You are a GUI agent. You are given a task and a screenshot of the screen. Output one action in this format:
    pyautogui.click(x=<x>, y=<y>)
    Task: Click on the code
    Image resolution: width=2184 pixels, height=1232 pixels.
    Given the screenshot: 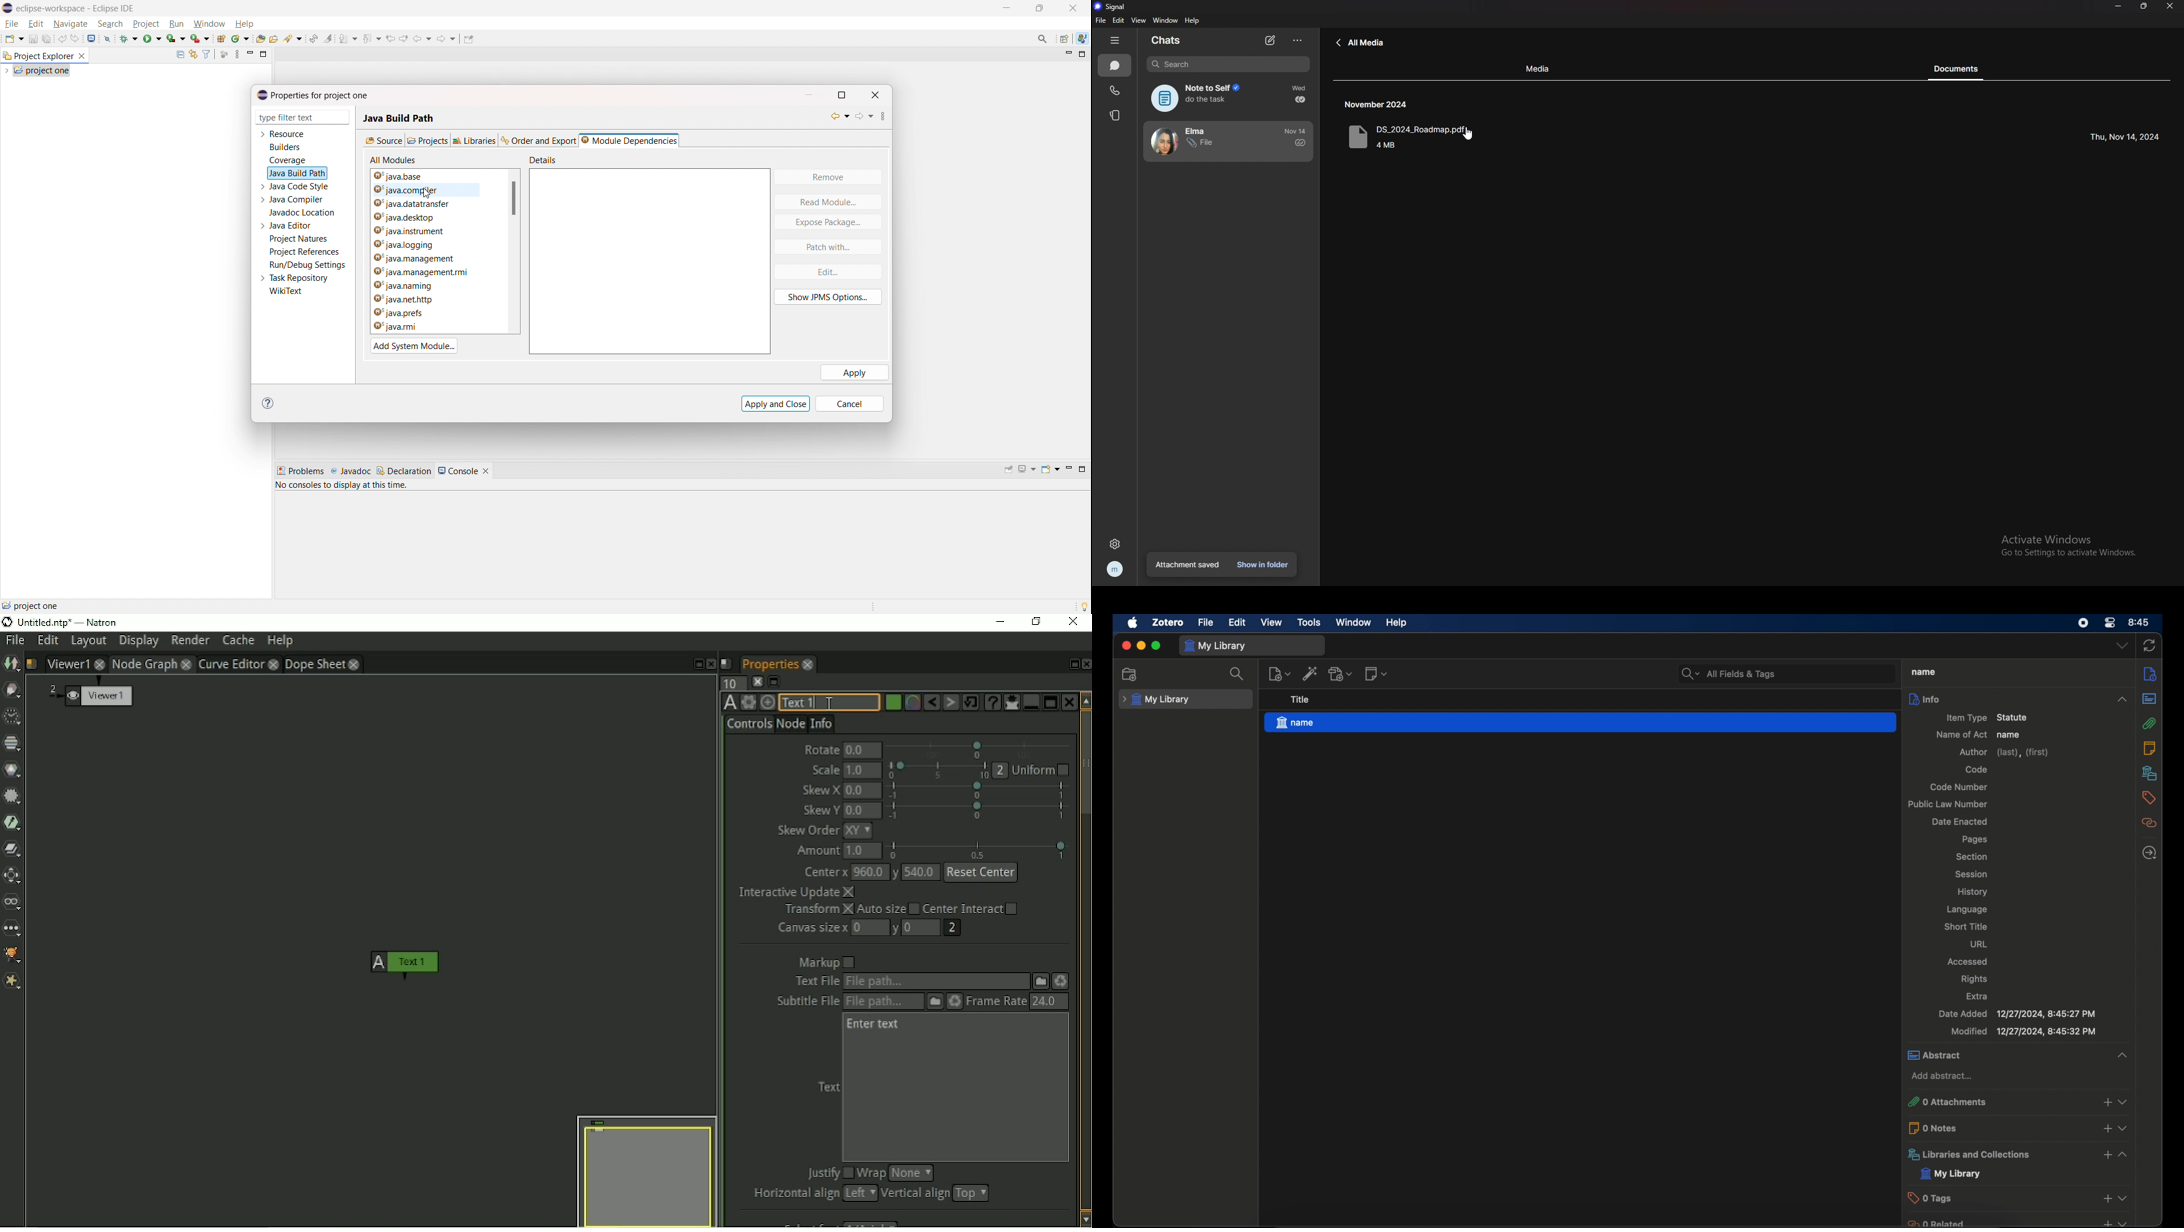 What is the action you would take?
    pyautogui.click(x=1977, y=769)
    